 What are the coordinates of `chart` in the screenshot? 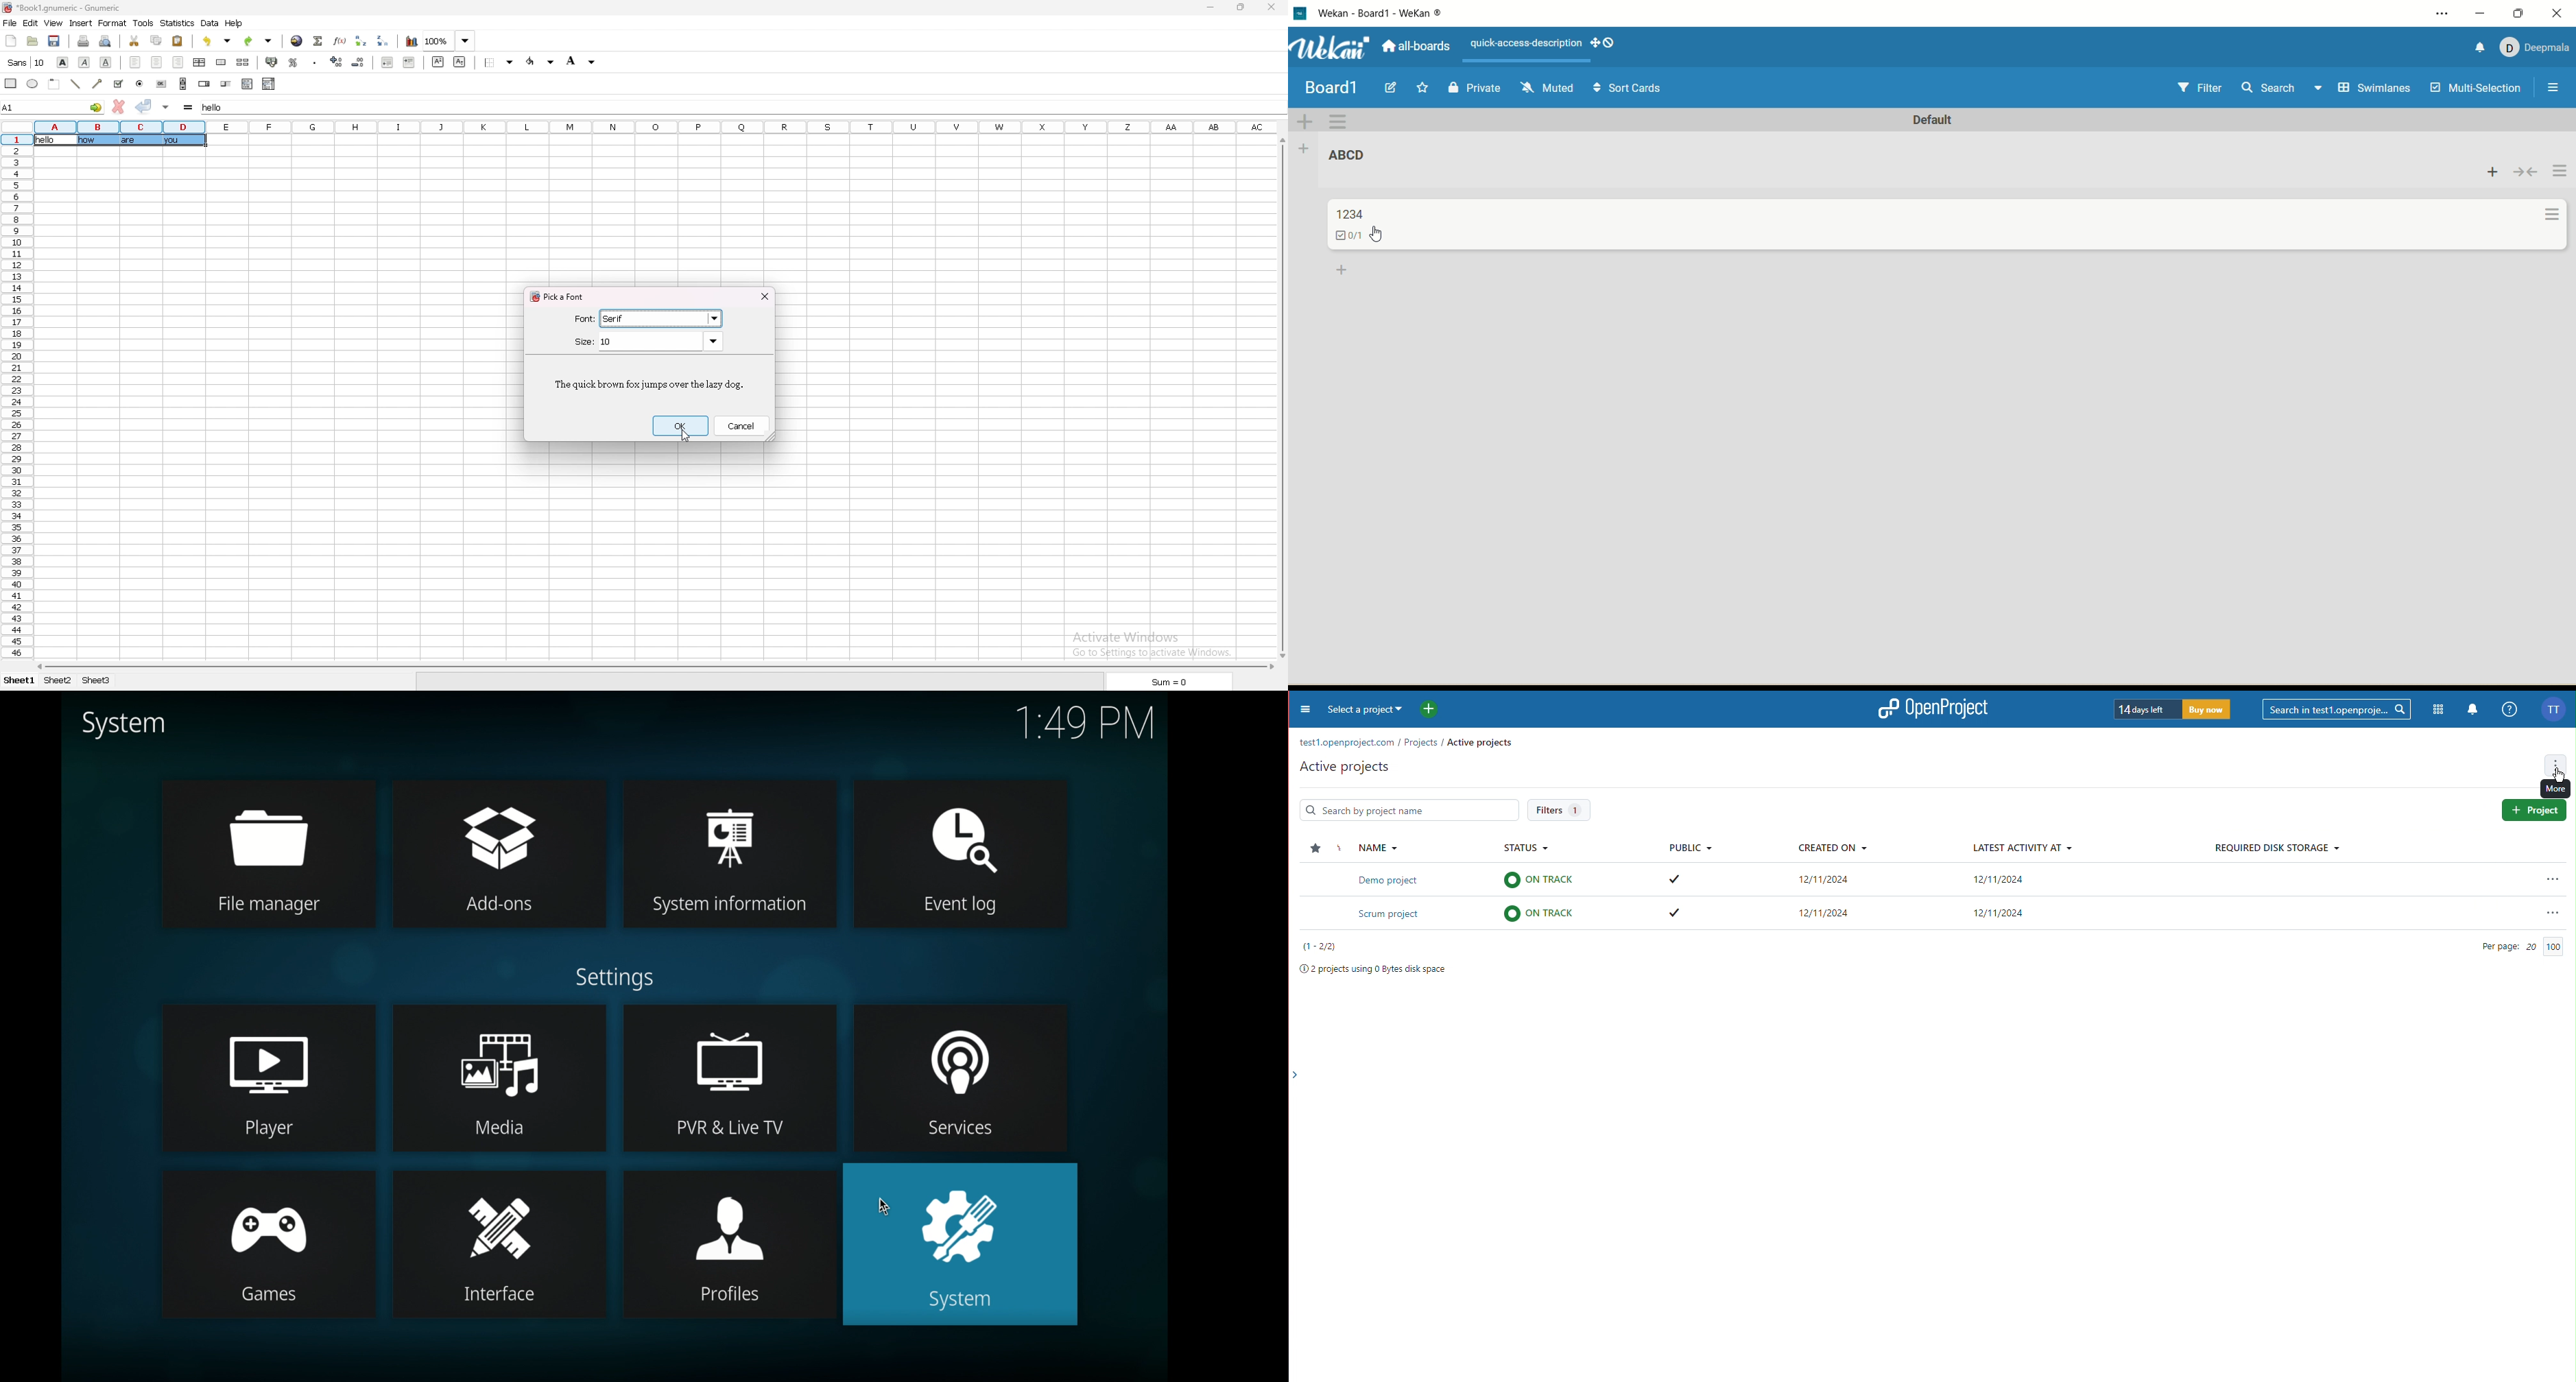 It's located at (412, 41).